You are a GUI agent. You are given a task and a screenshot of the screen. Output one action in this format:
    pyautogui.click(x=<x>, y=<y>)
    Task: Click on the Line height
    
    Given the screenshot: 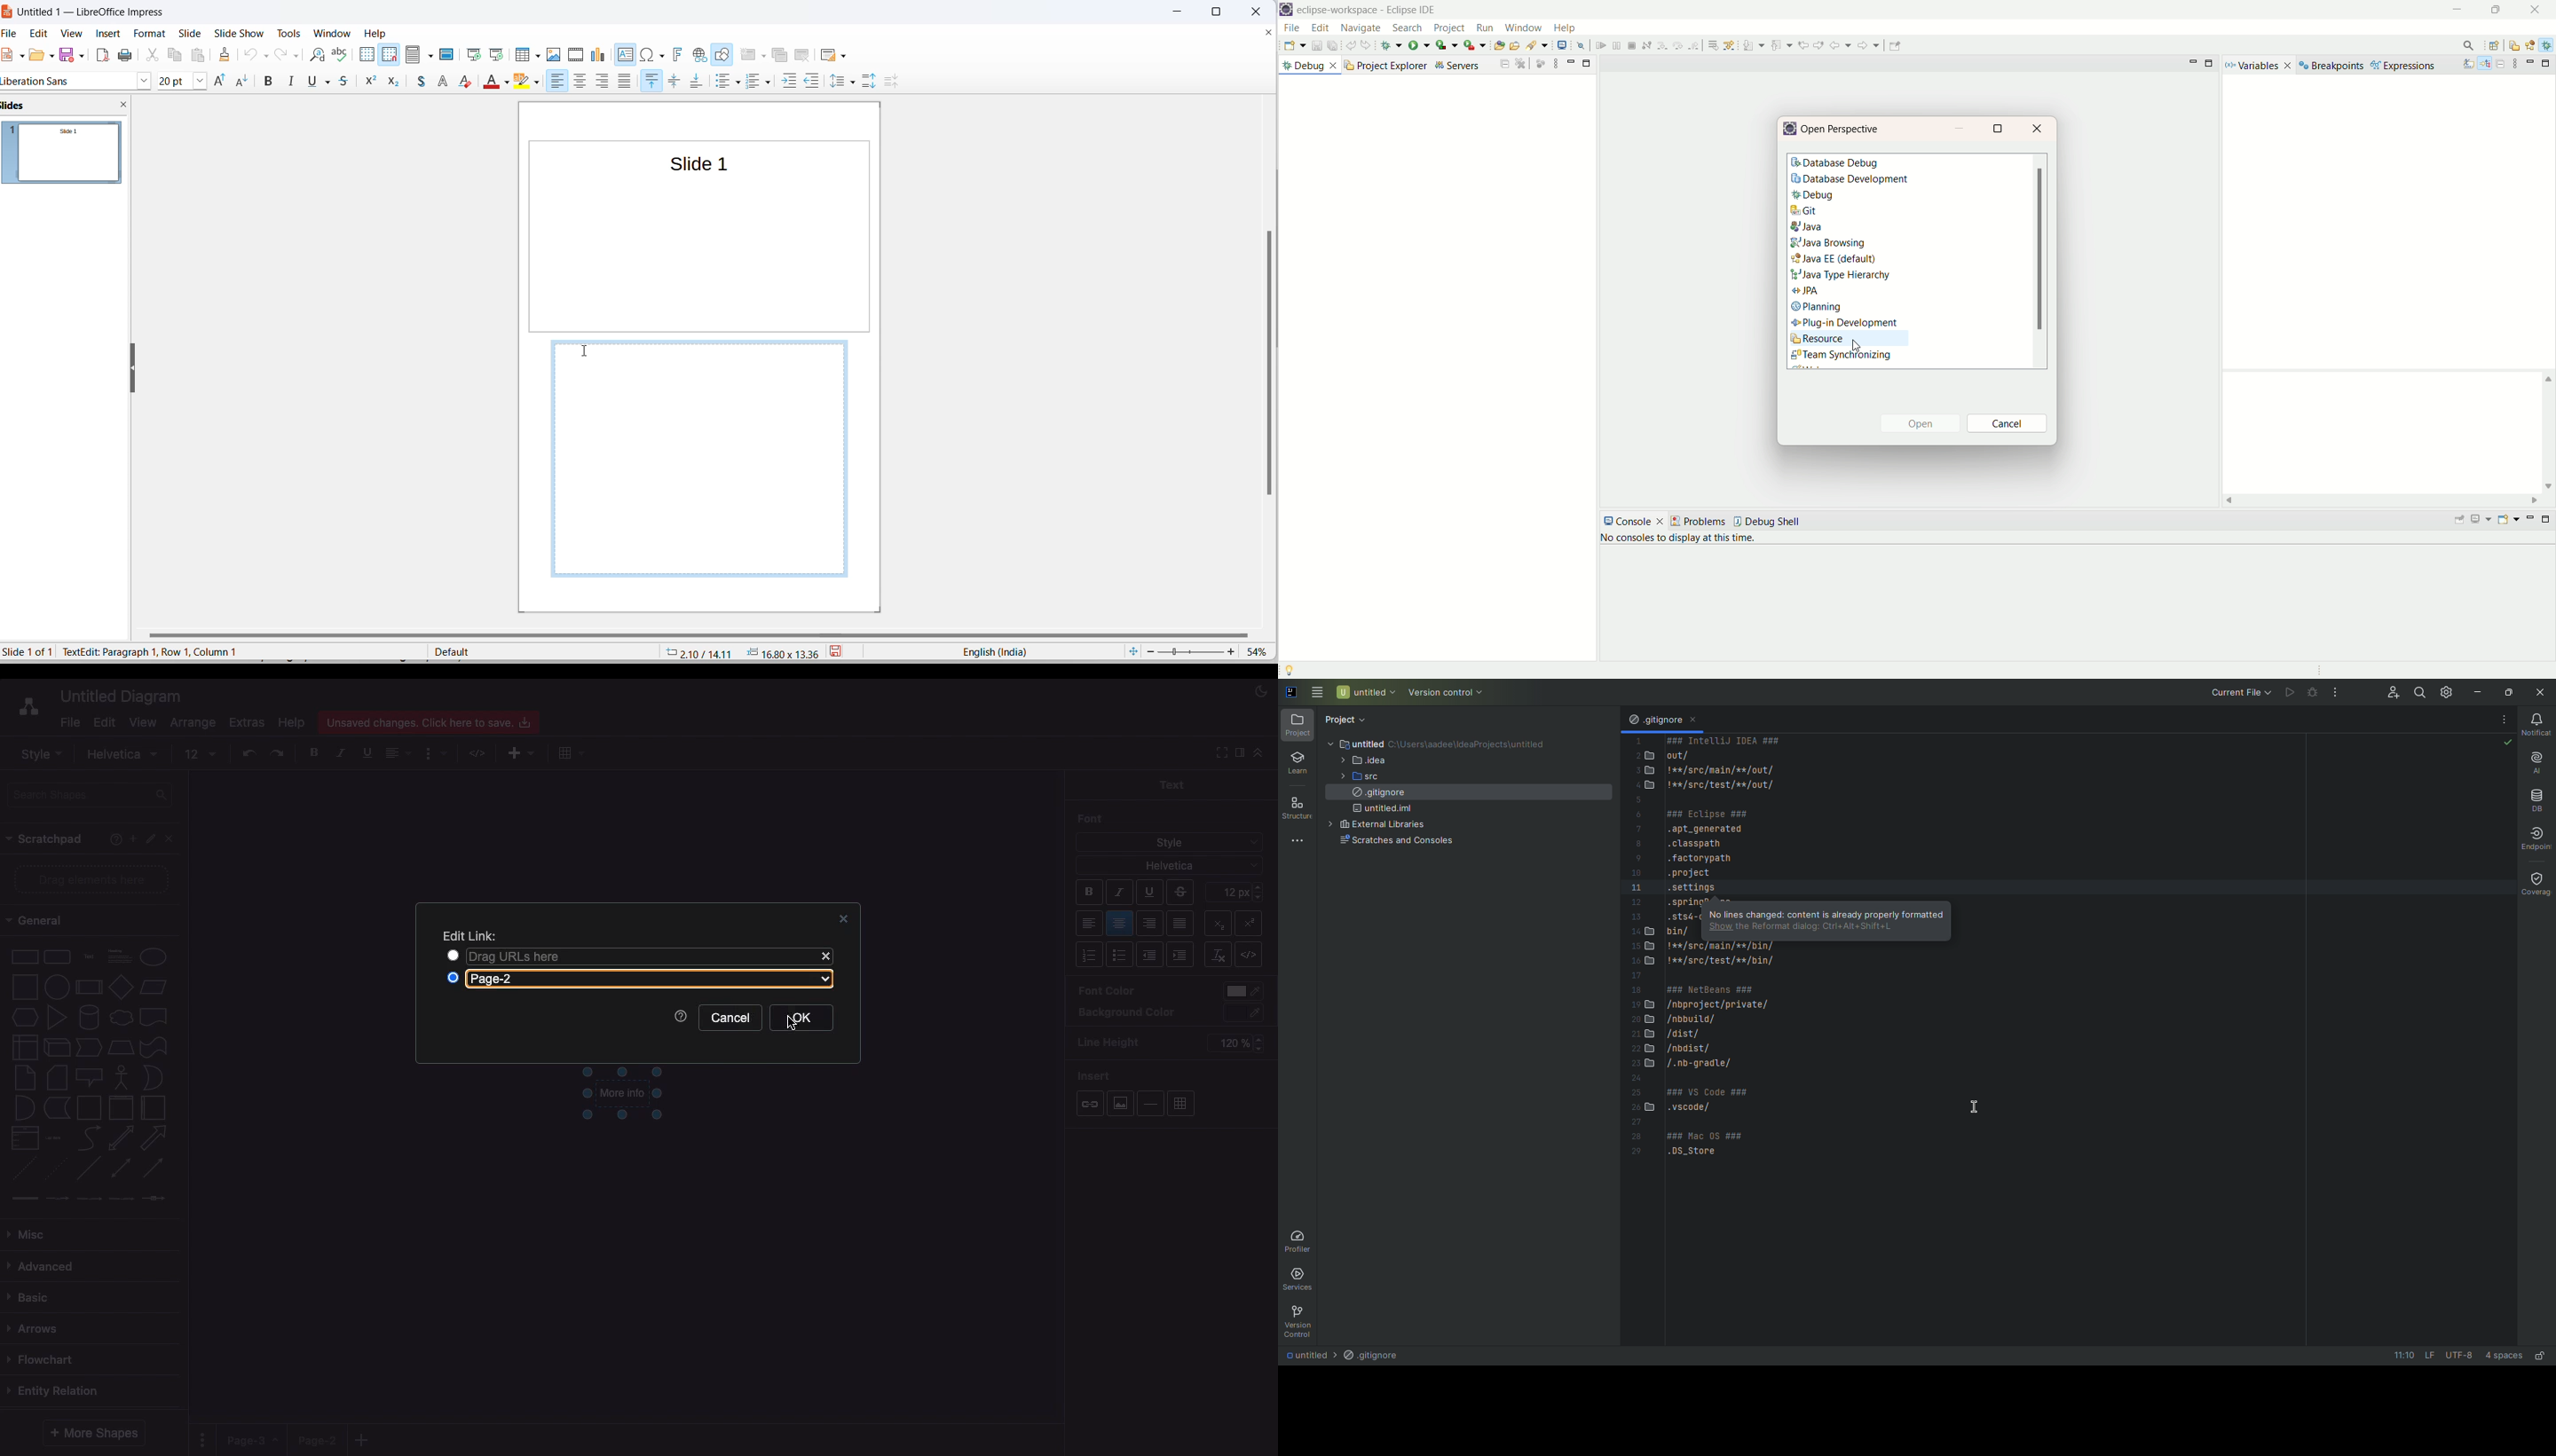 What is the action you would take?
    pyautogui.click(x=1115, y=1040)
    